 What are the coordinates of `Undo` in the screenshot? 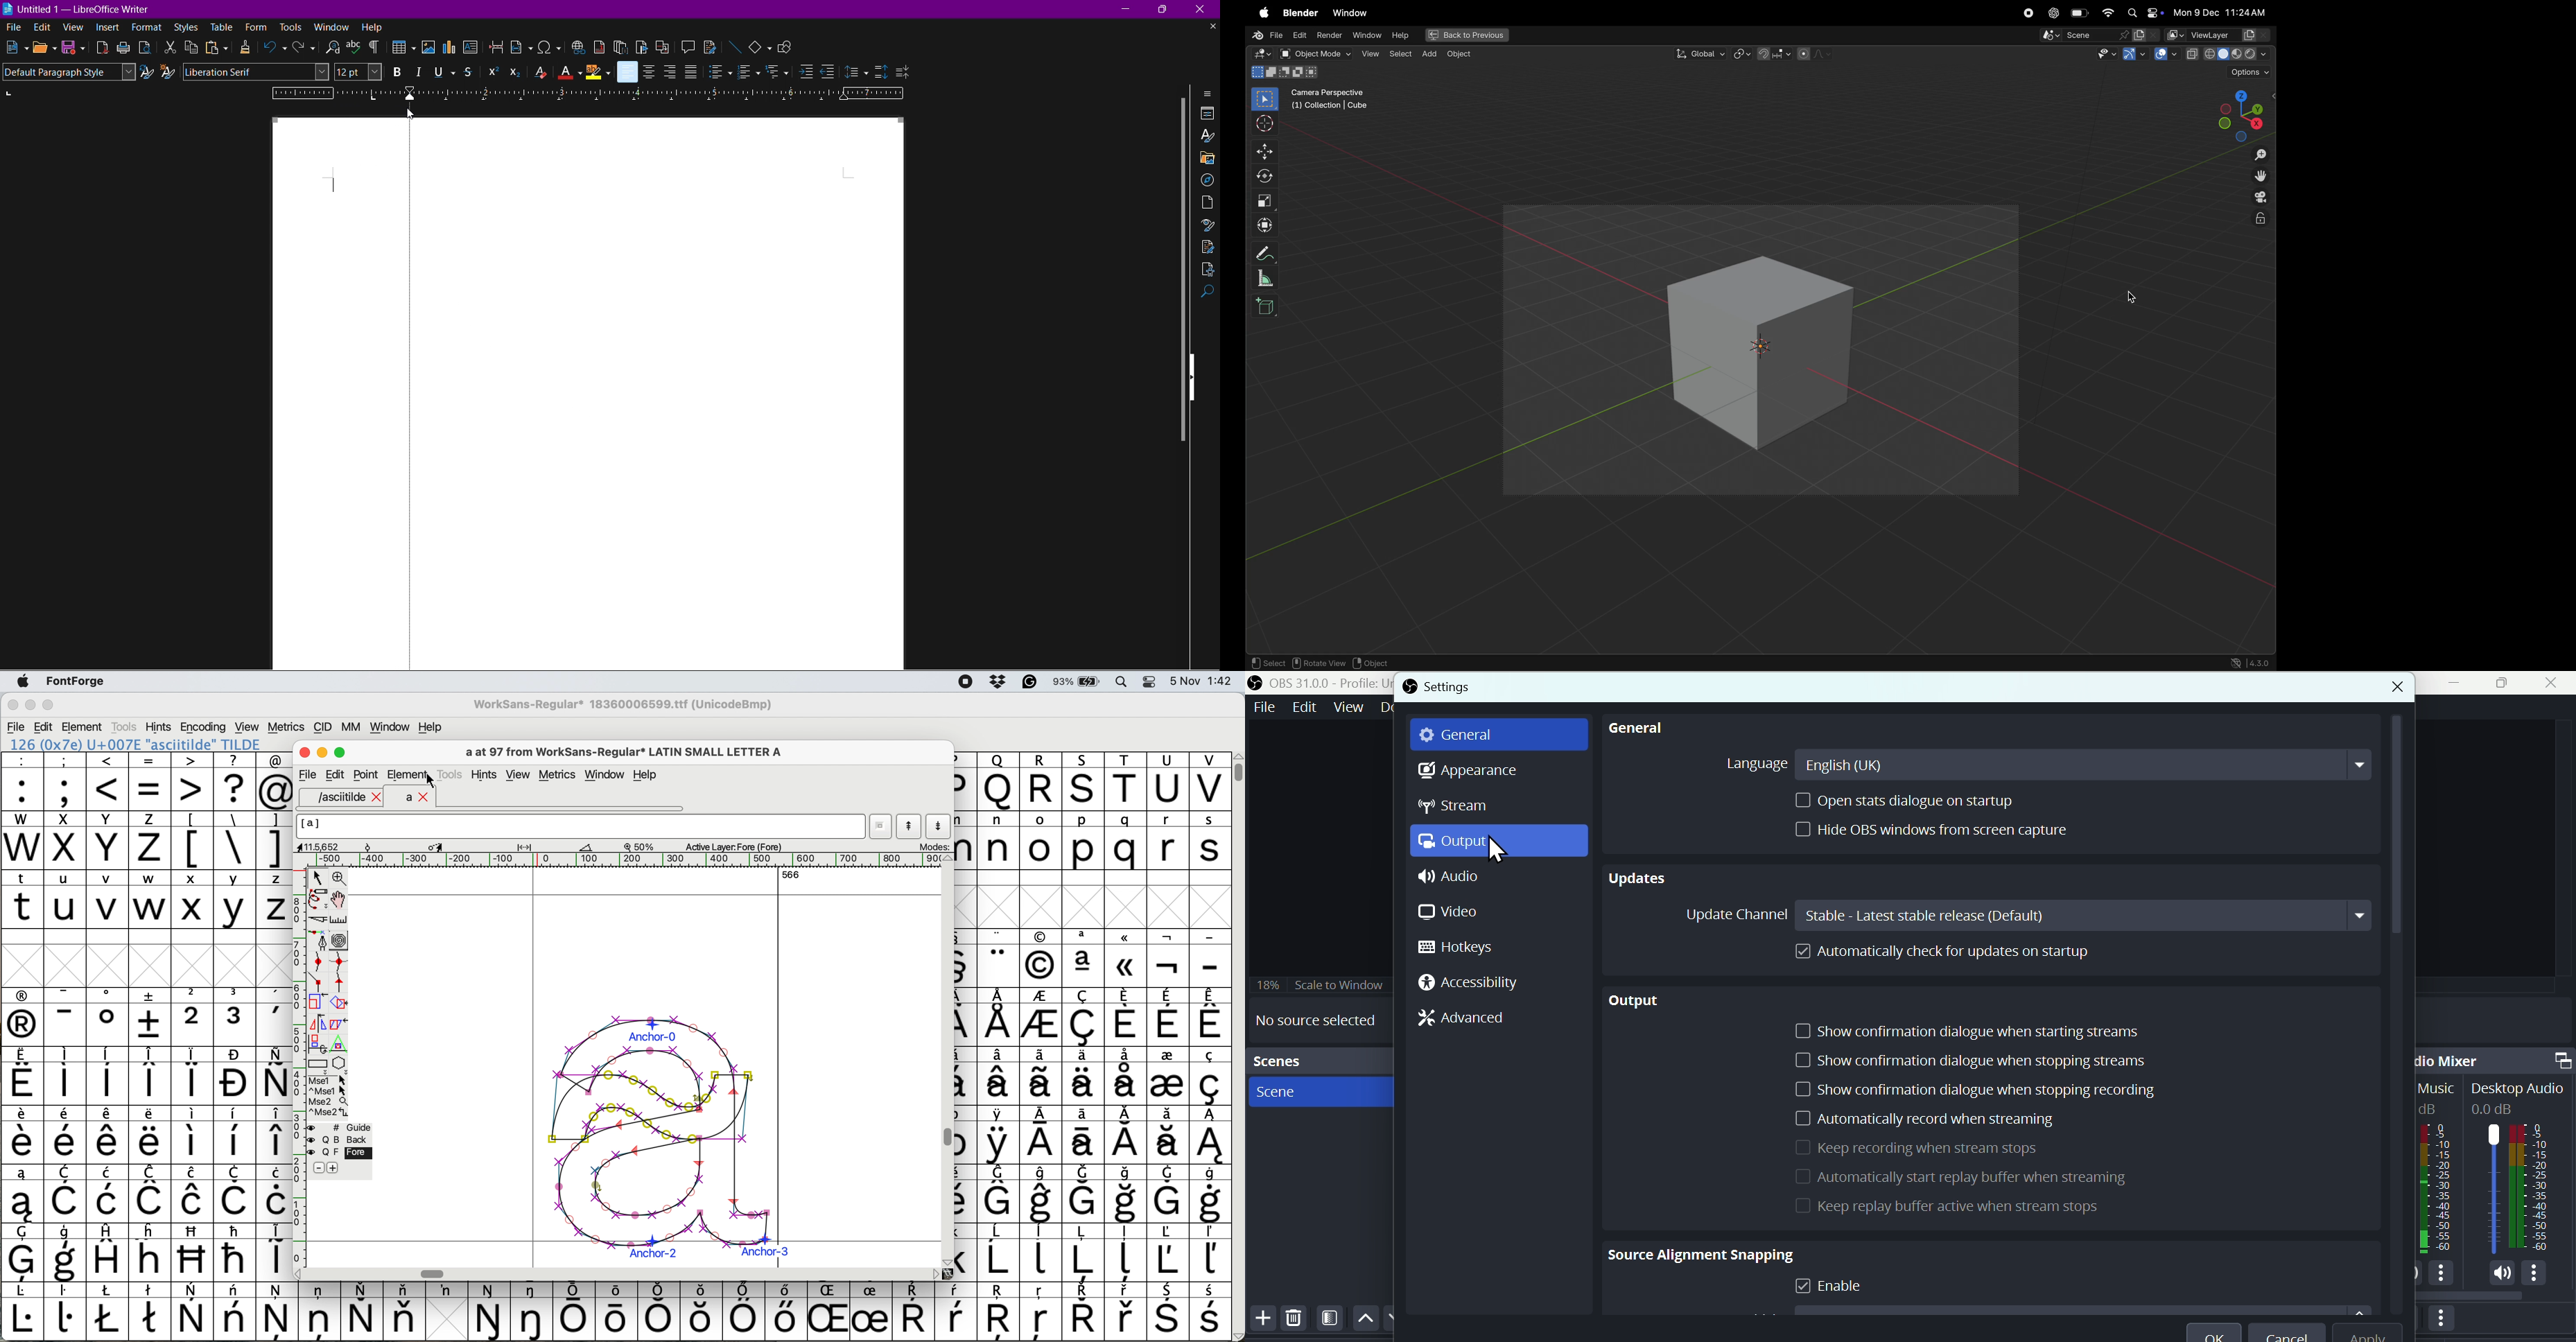 It's located at (276, 49).